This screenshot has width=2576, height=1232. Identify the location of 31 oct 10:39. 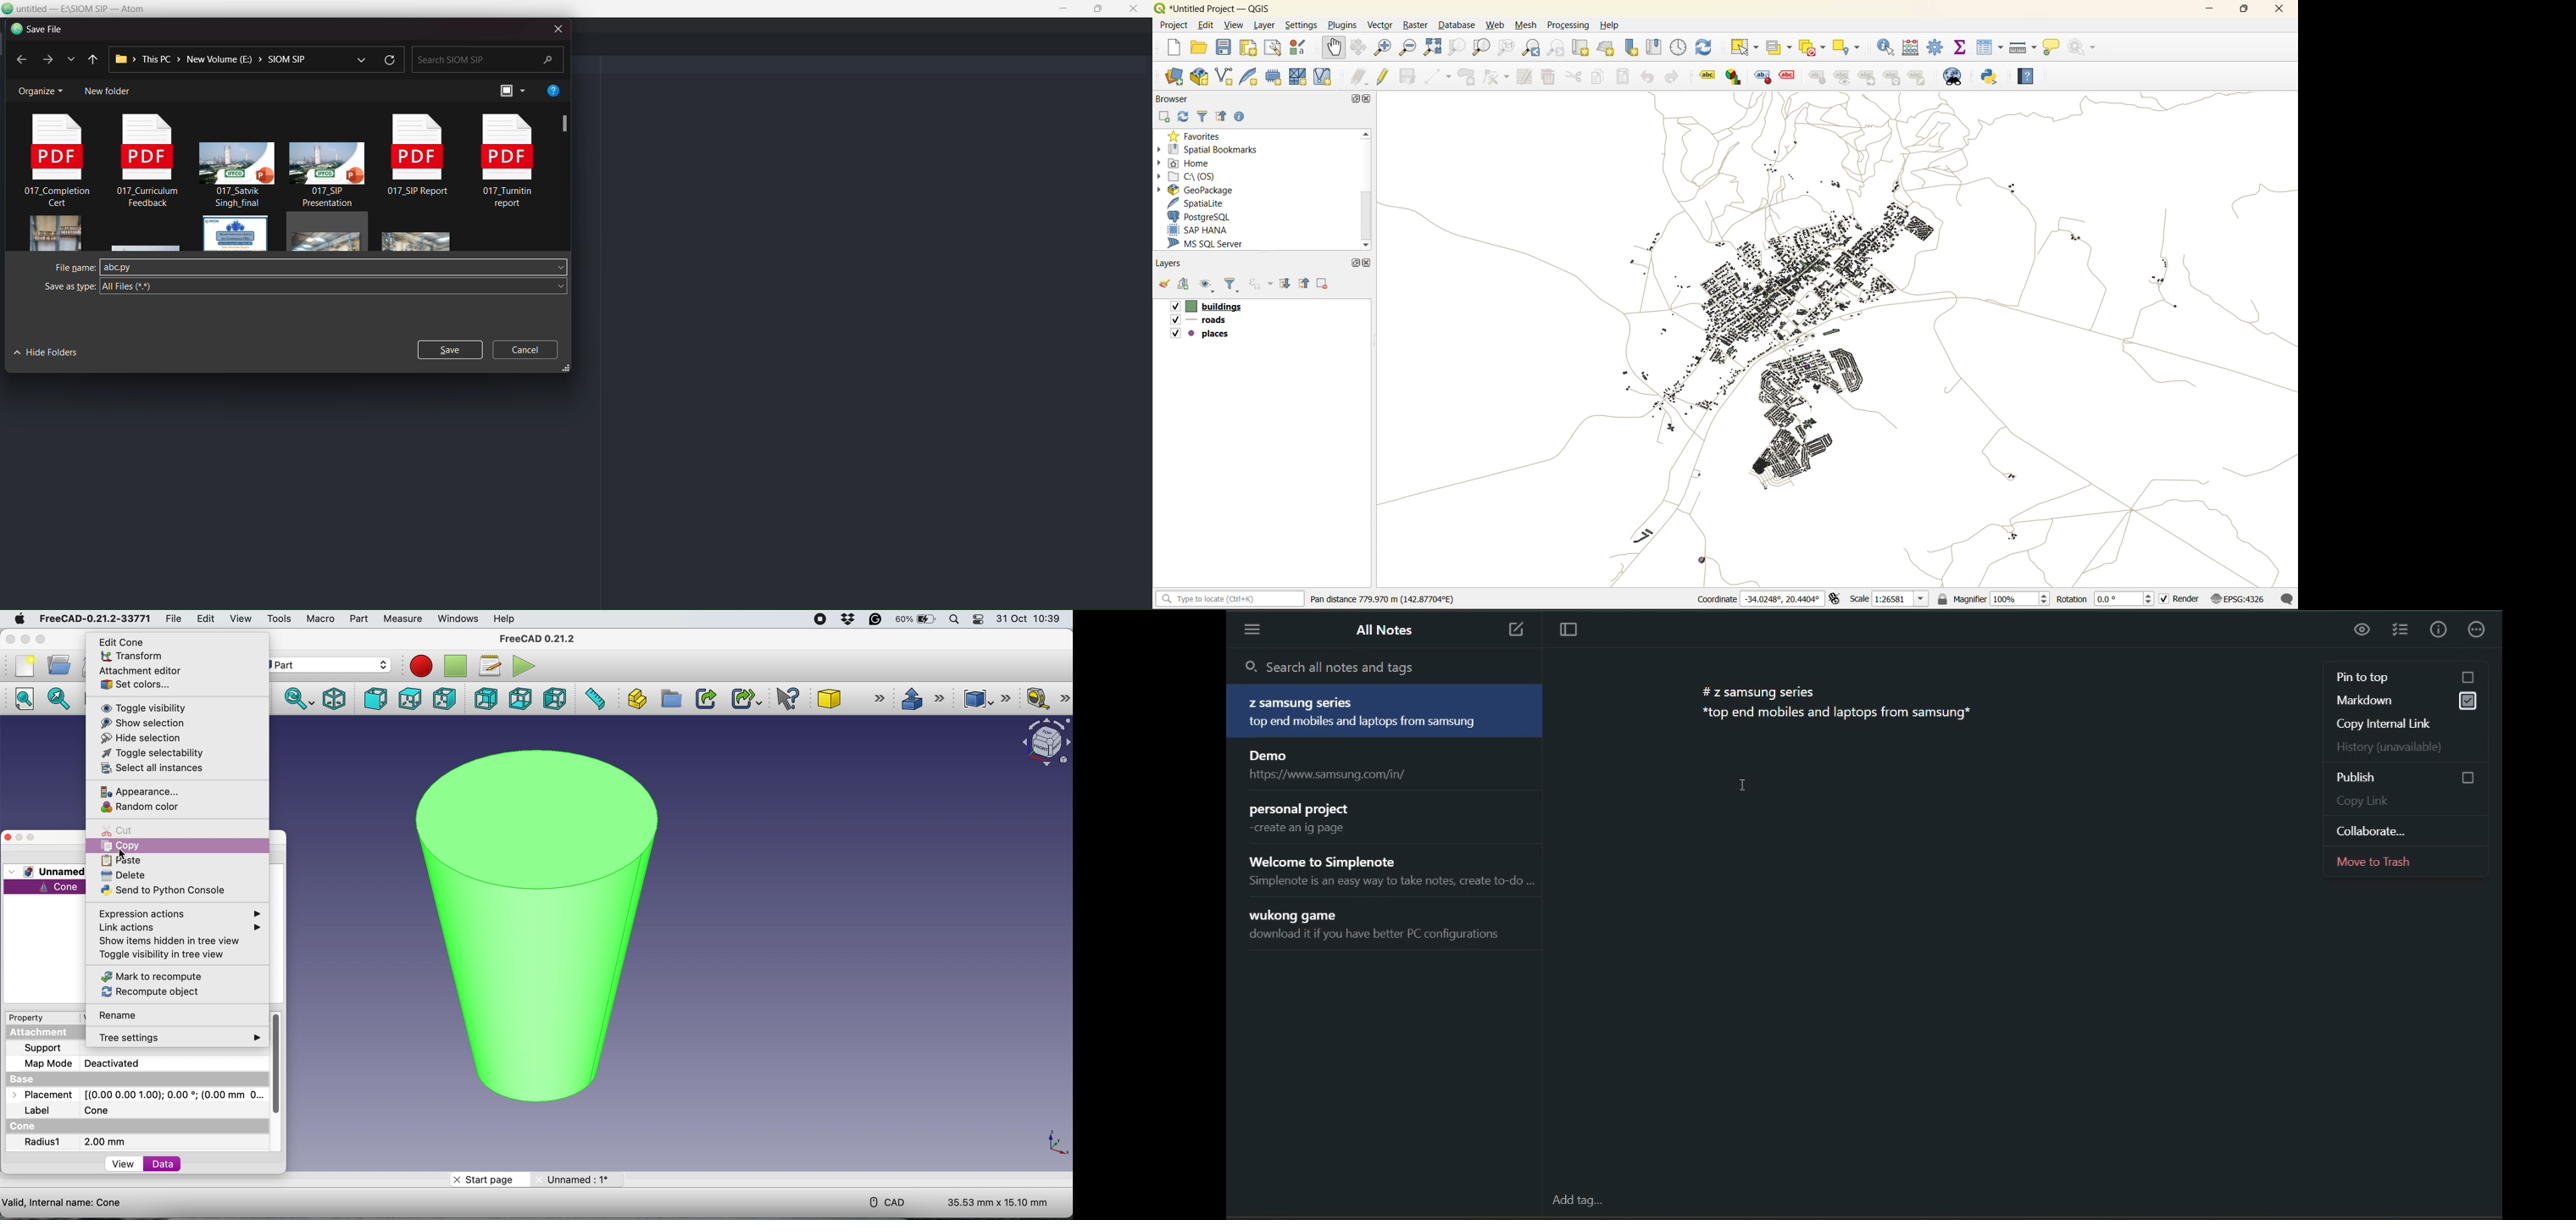
(1033, 619).